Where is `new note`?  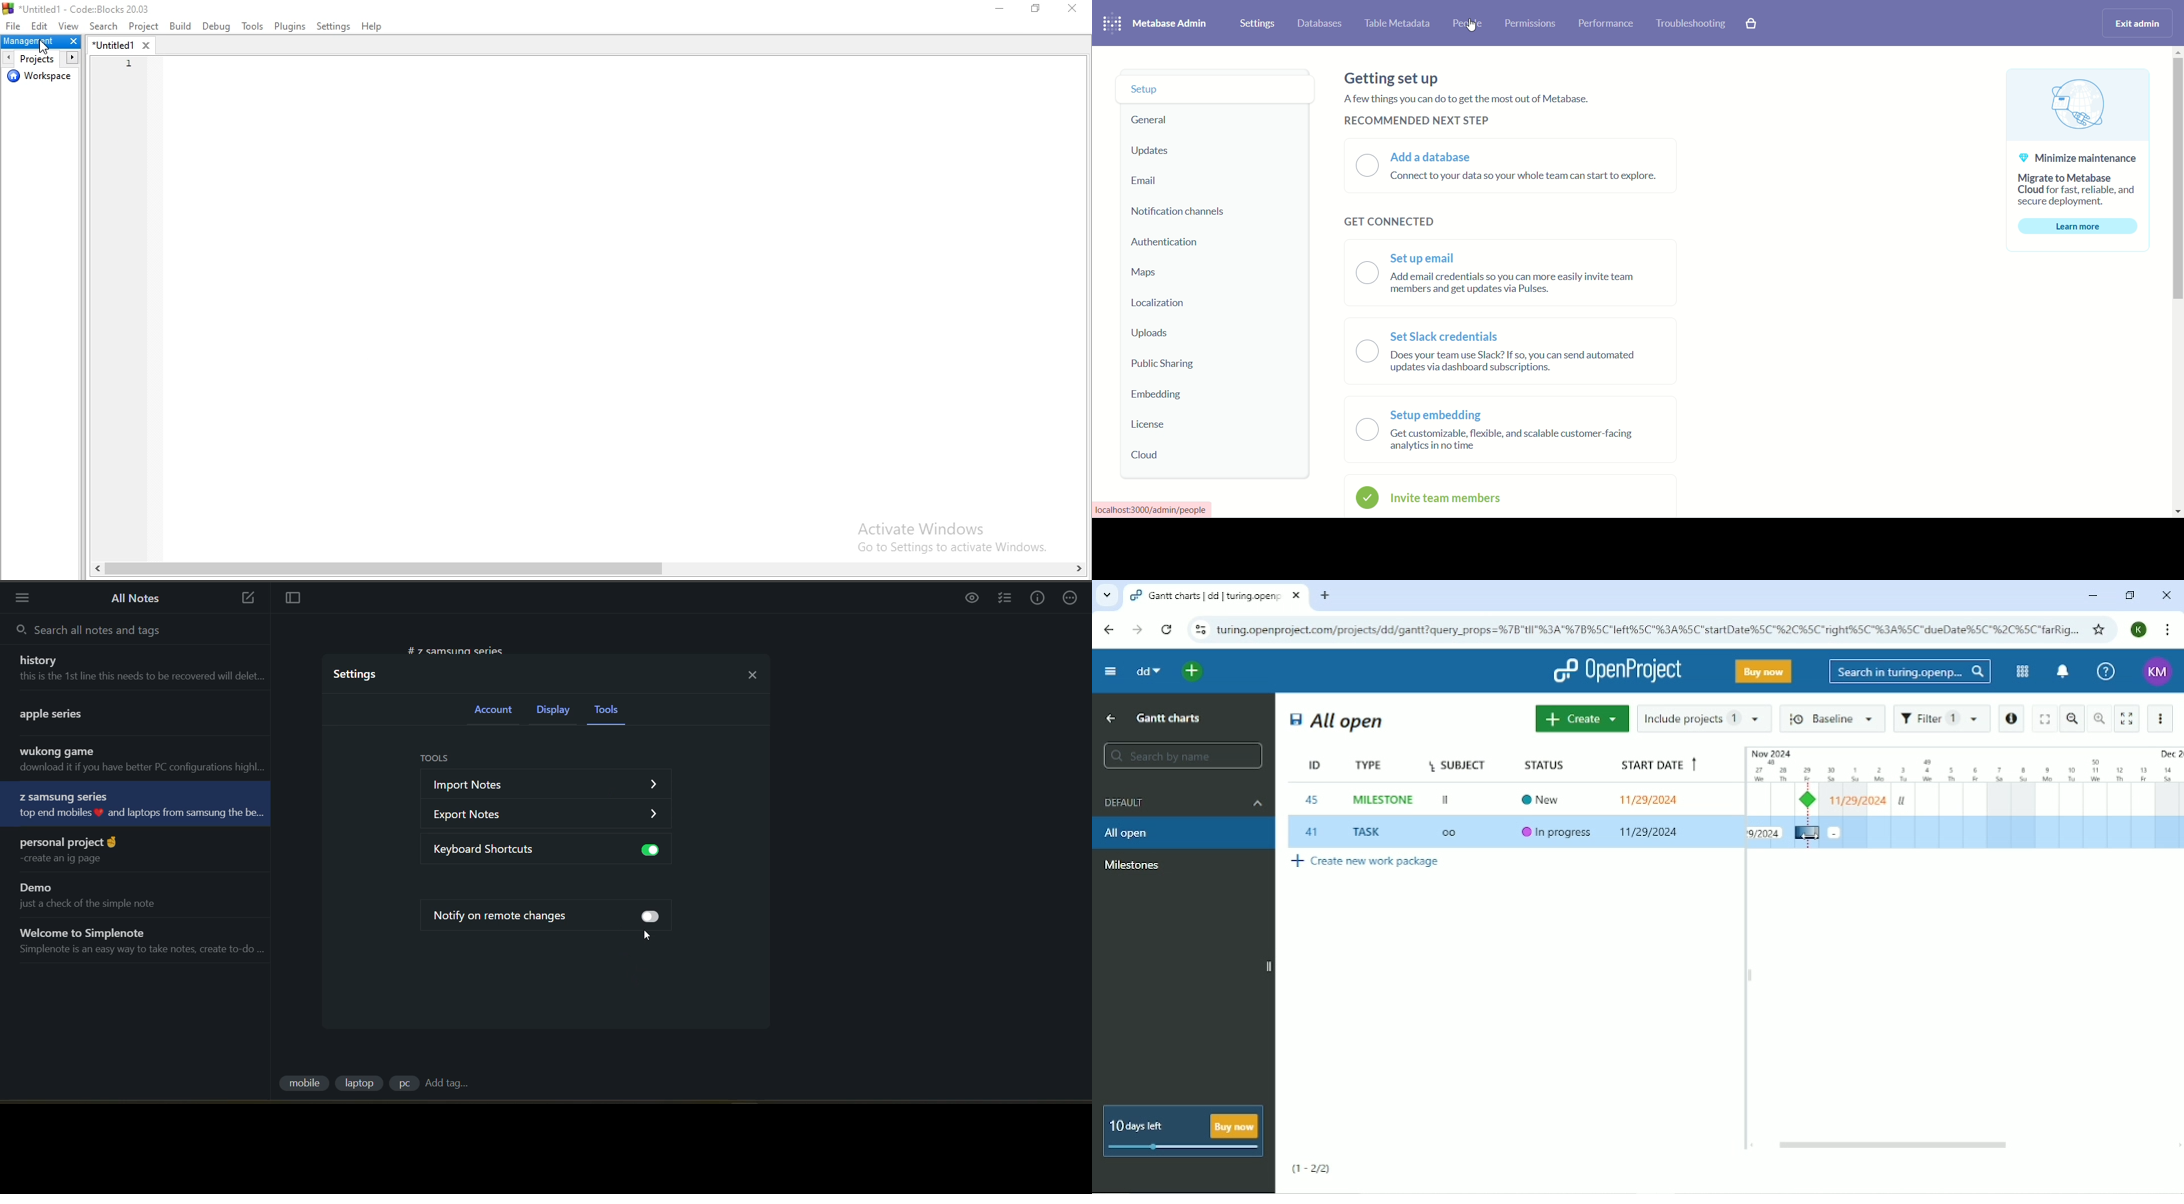
new note is located at coordinates (248, 599).